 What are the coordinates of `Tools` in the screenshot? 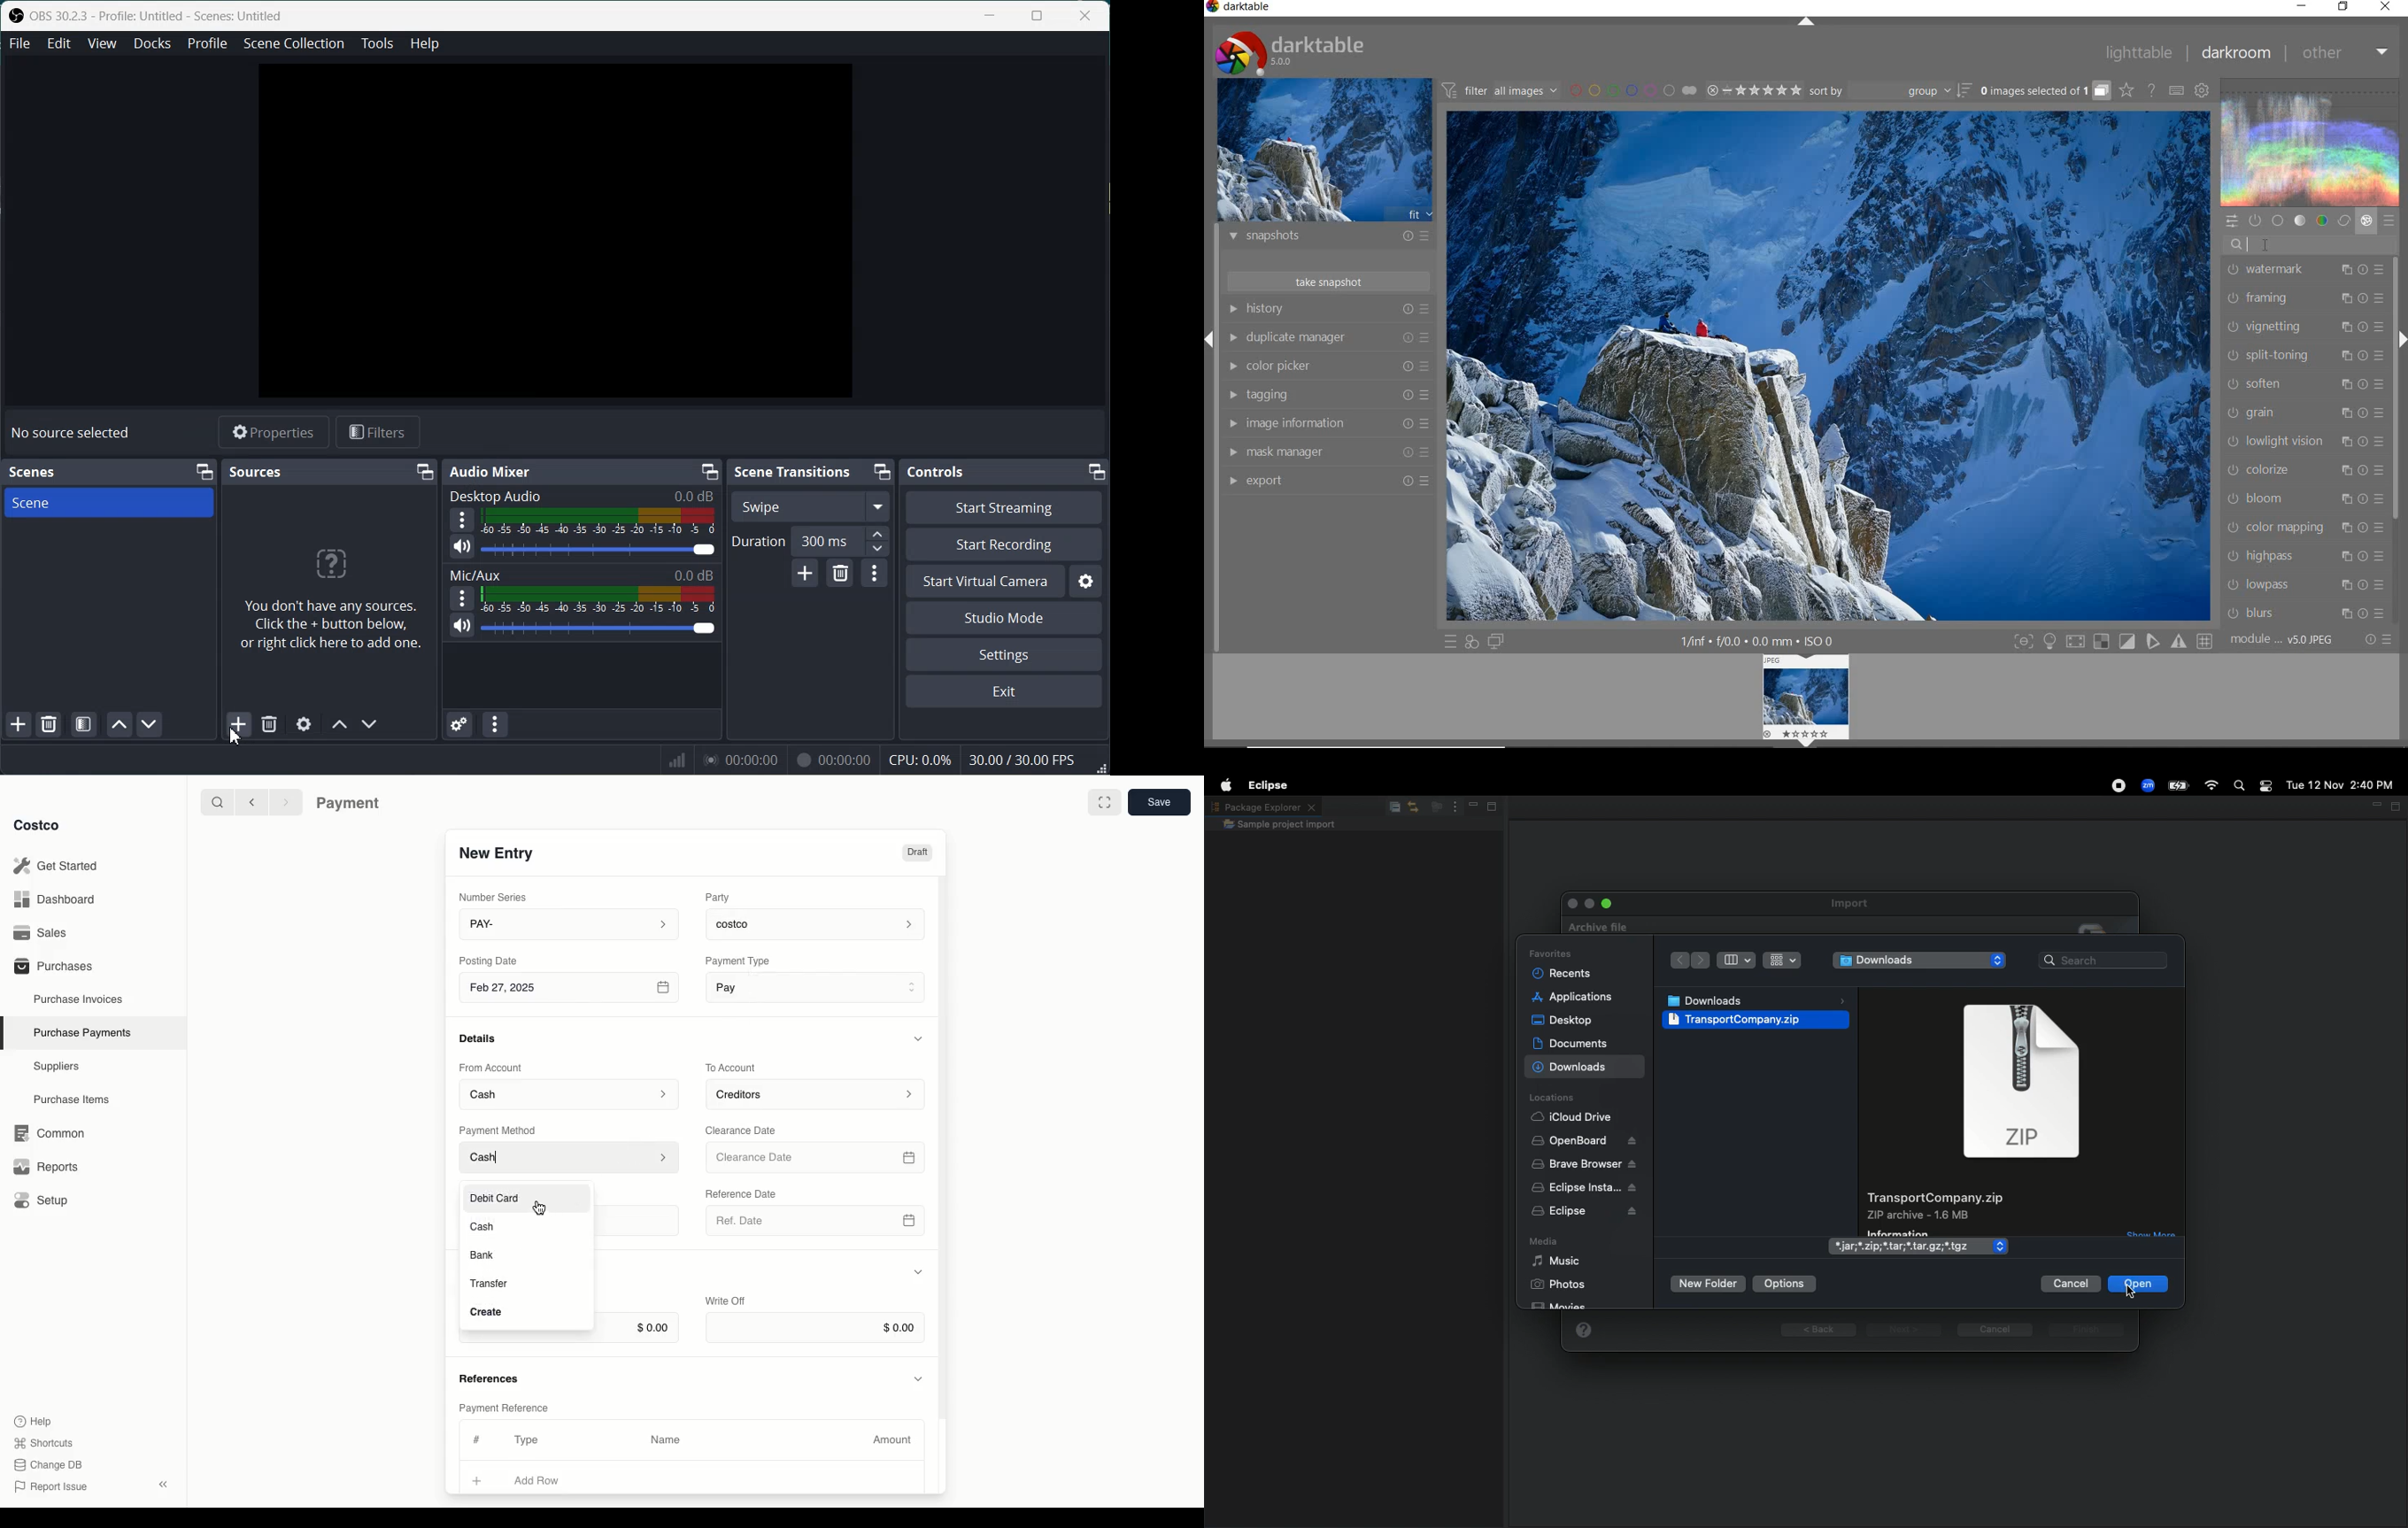 It's located at (378, 43).